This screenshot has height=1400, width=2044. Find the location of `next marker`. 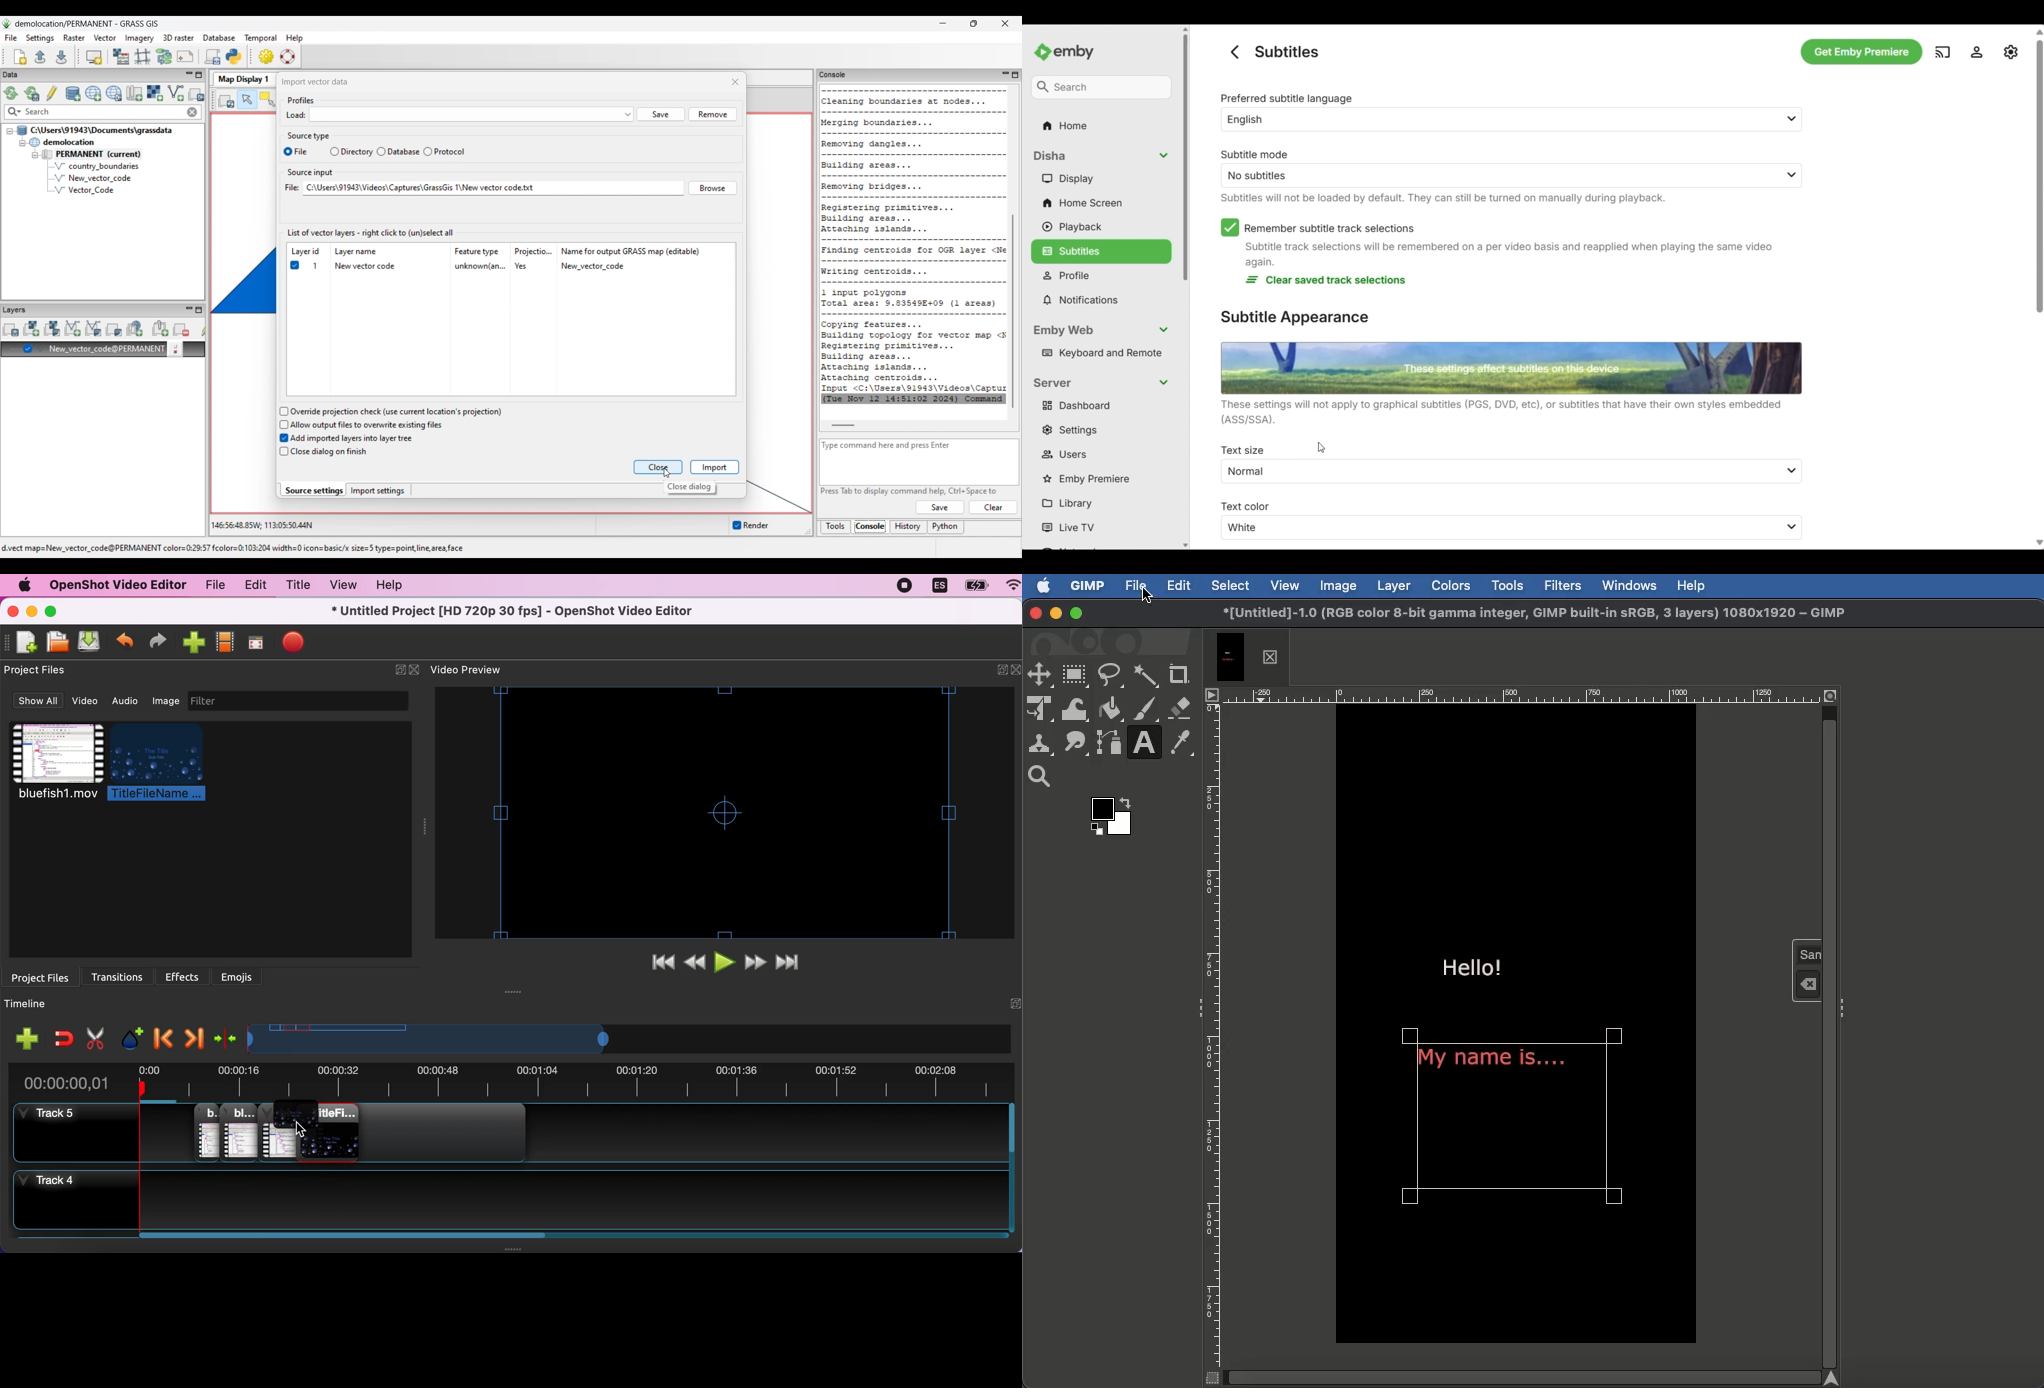

next marker is located at coordinates (193, 1036).